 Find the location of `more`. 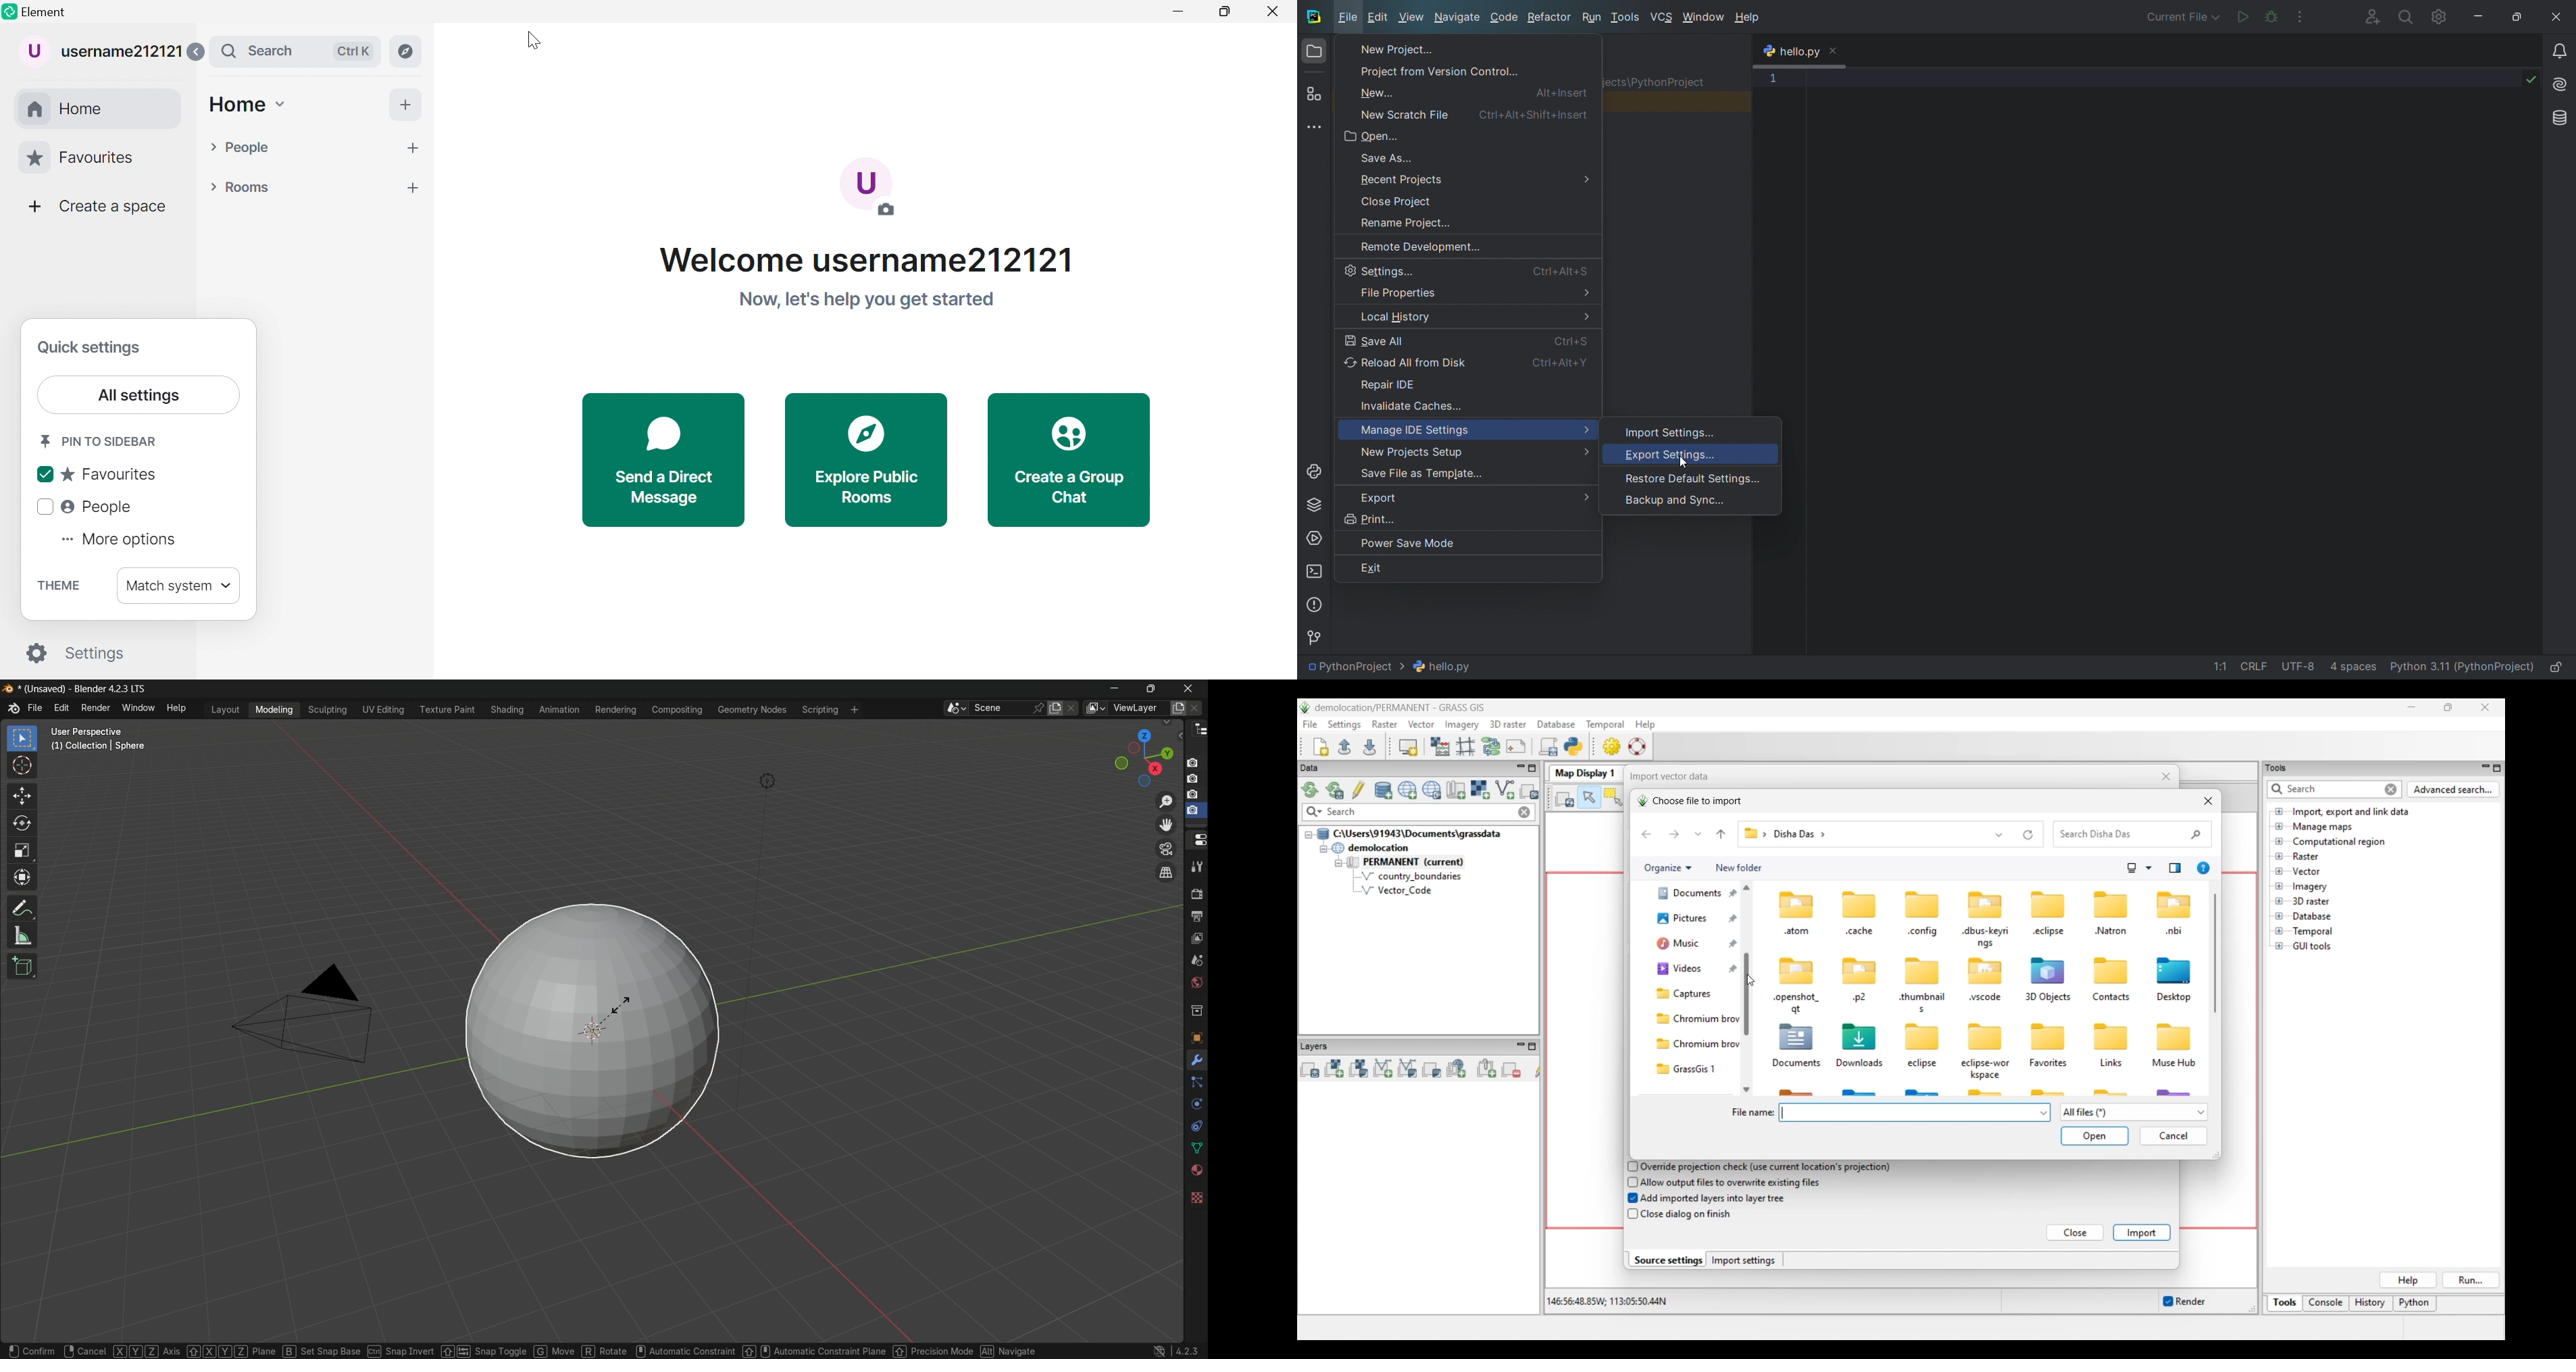

more is located at coordinates (412, 187).